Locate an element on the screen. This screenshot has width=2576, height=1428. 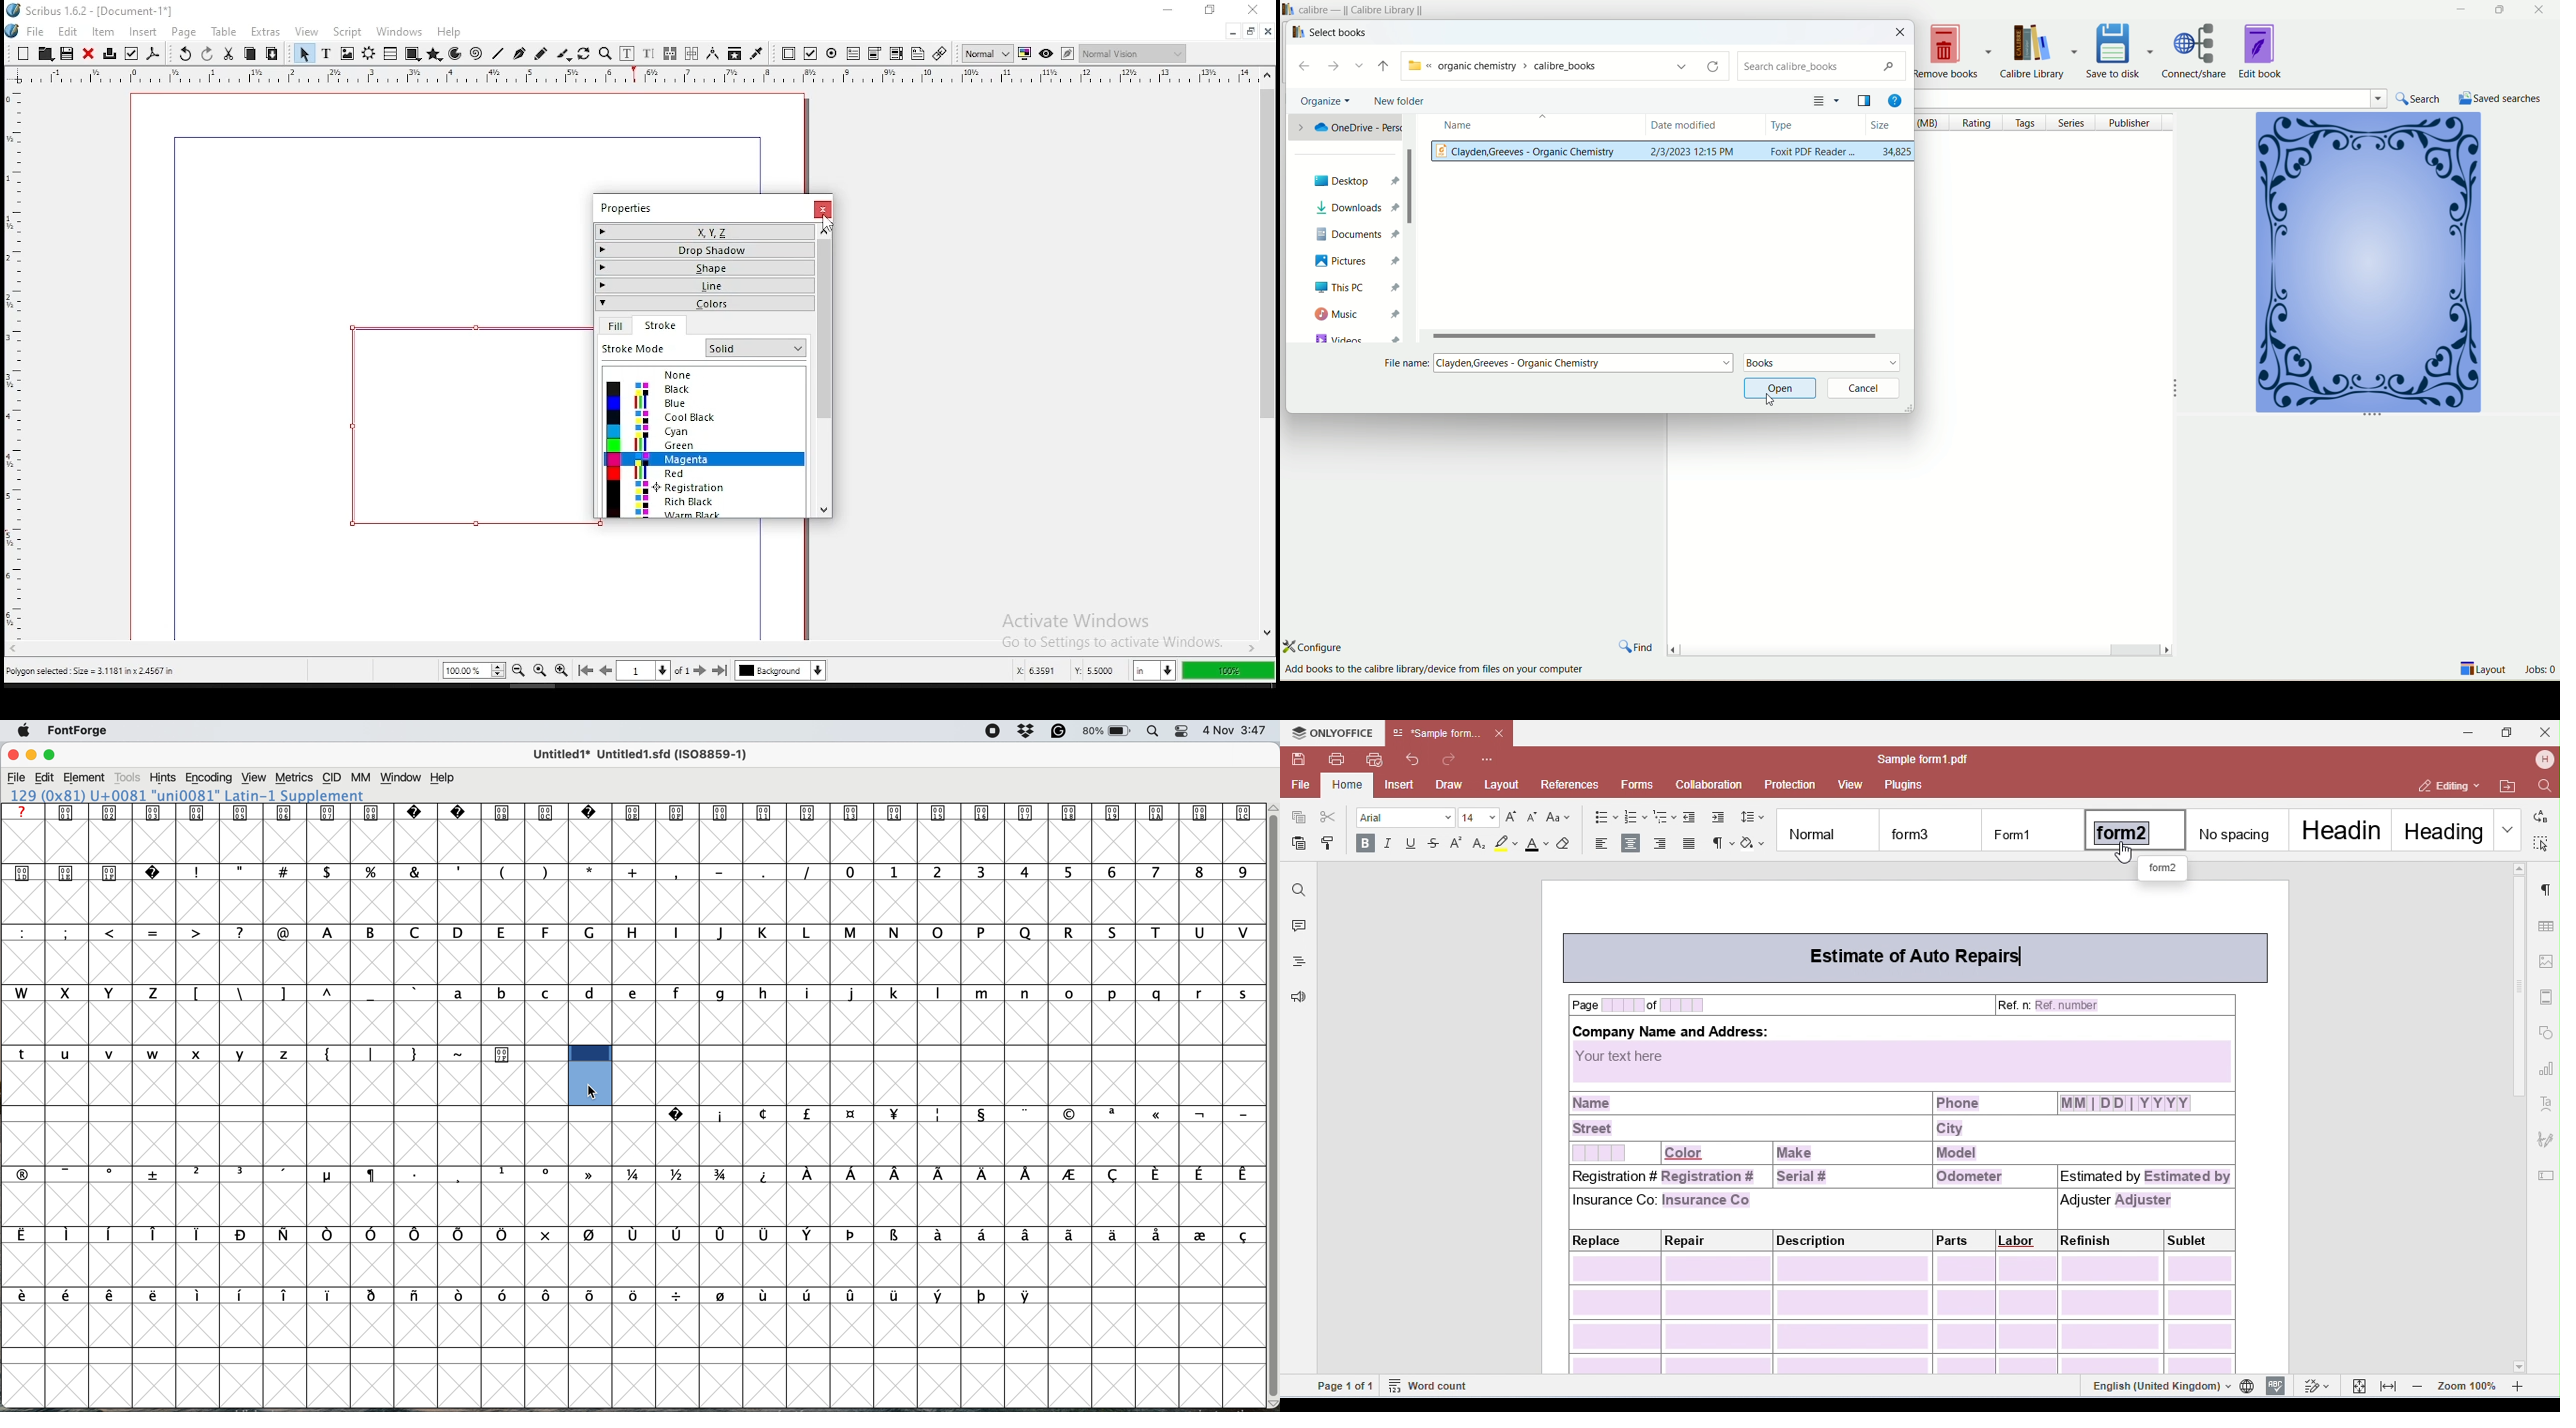
fill is located at coordinates (615, 327).